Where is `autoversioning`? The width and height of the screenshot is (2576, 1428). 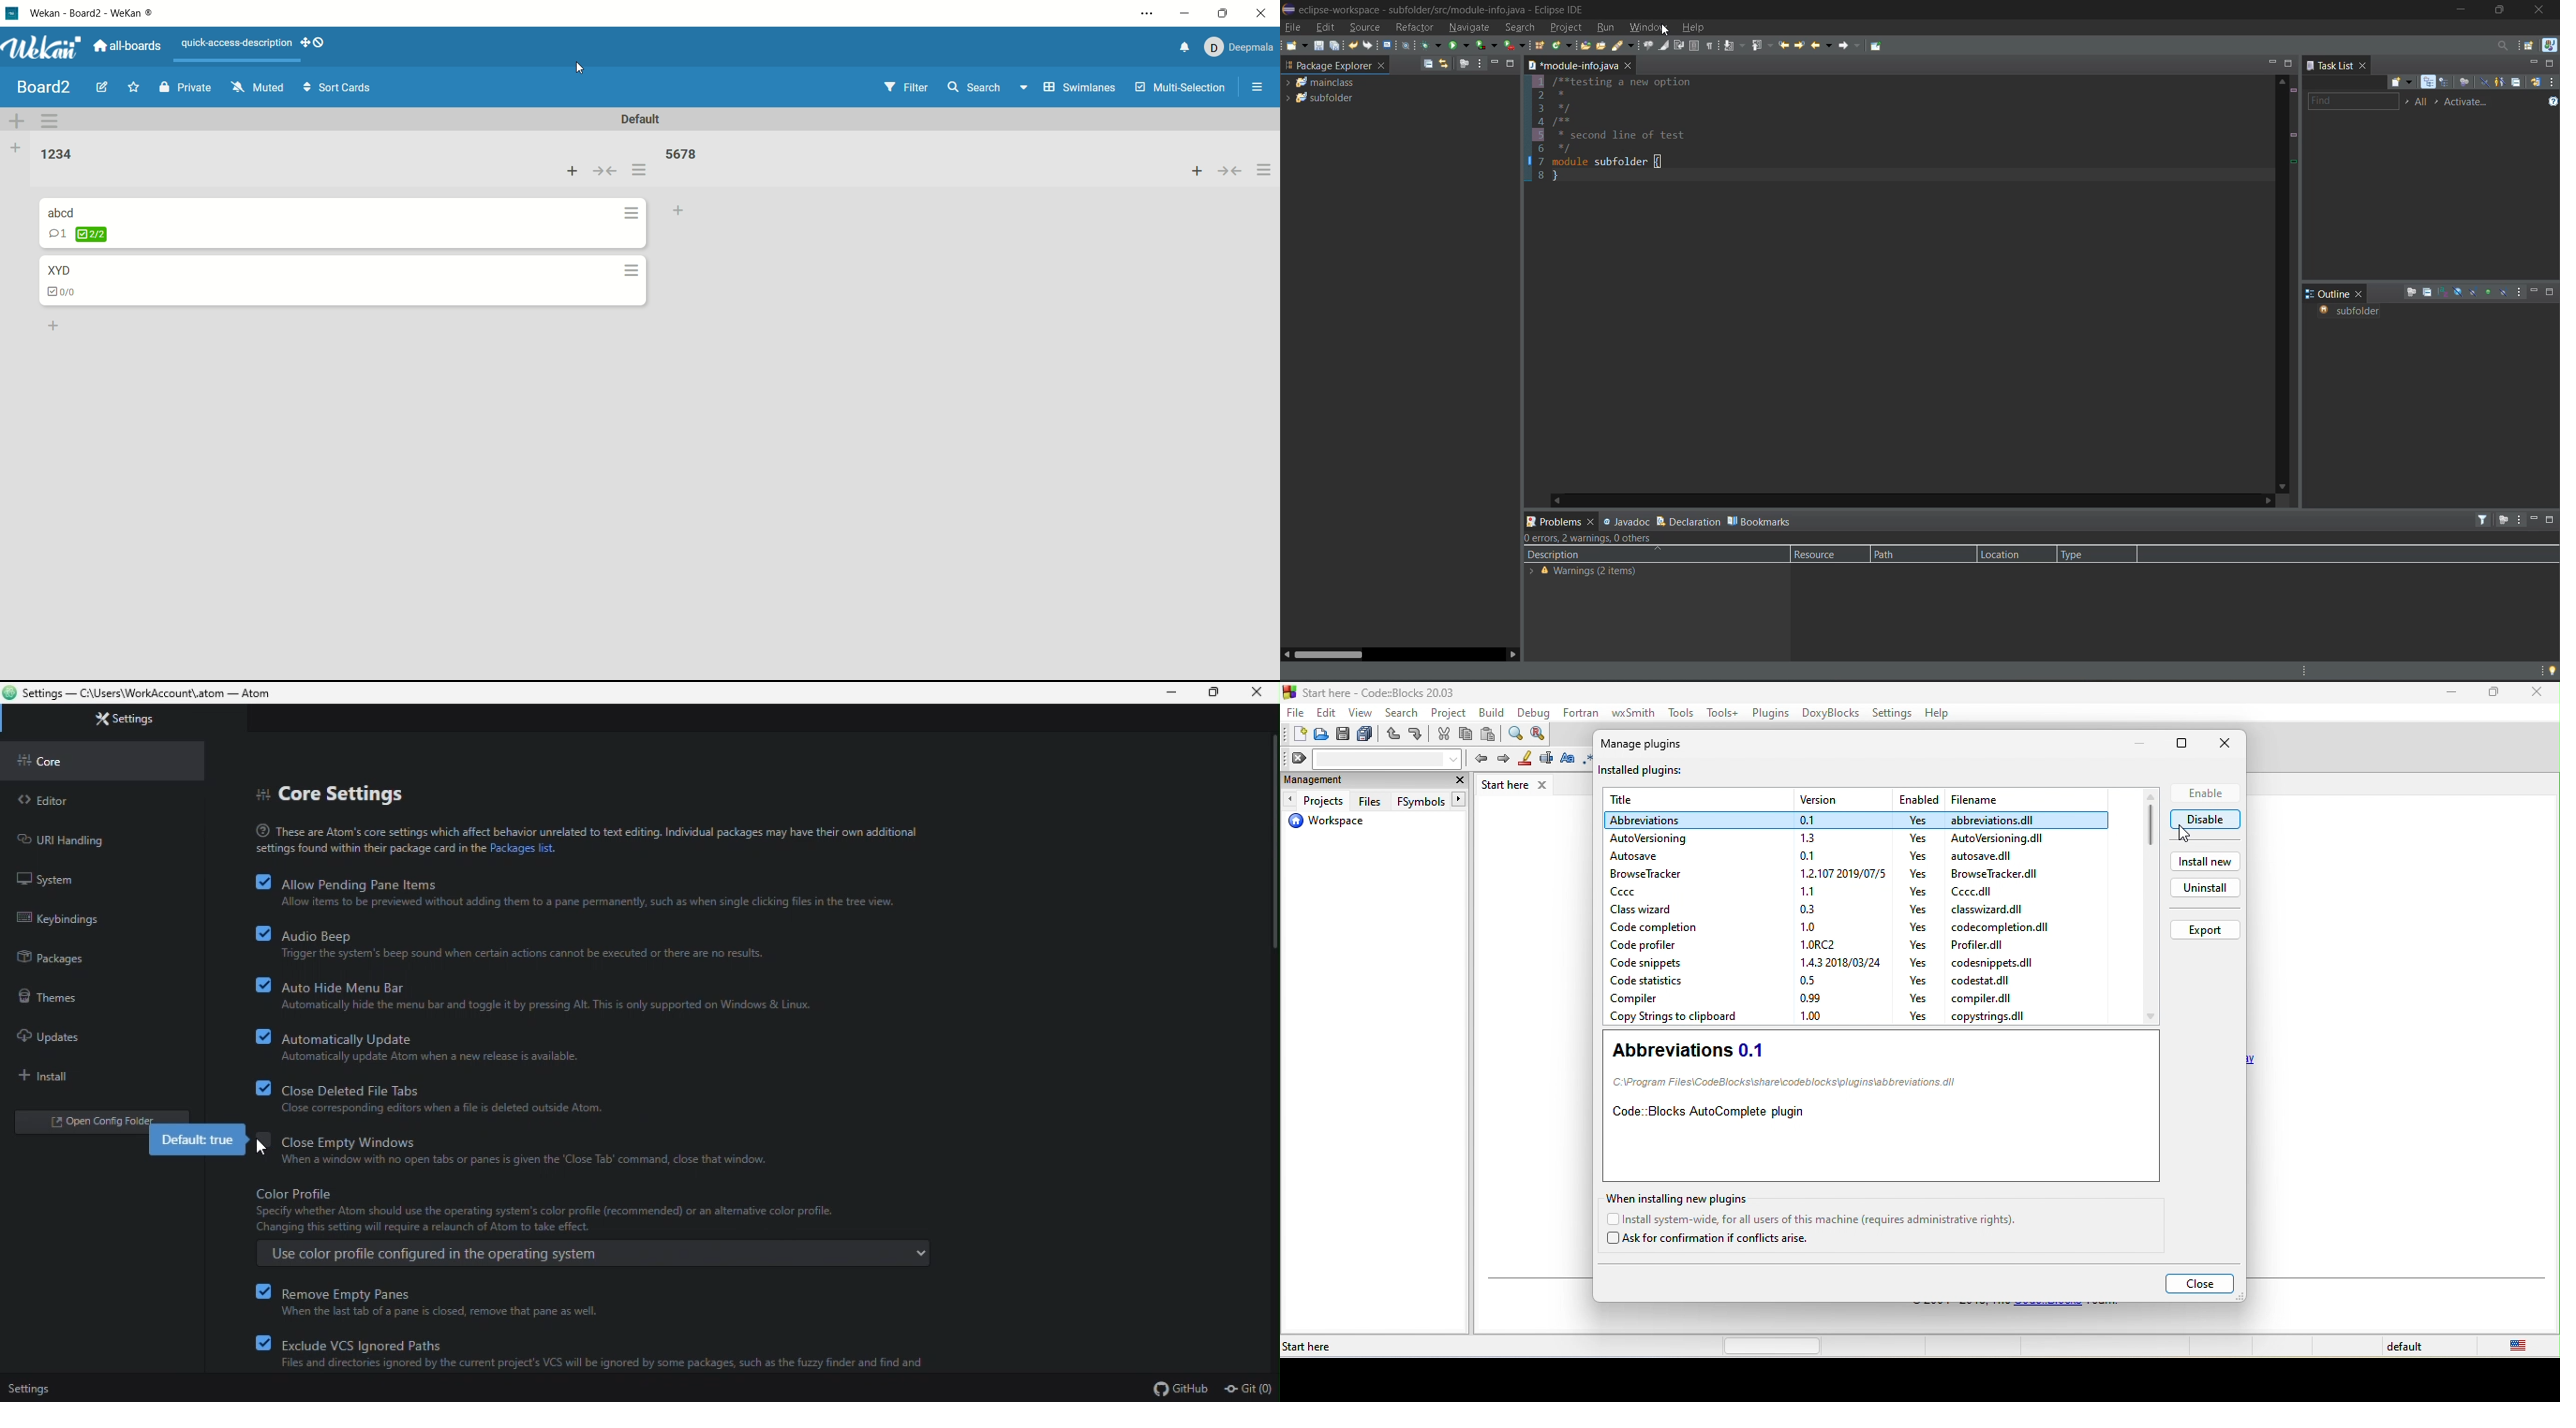
autoversioning is located at coordinates (1648, 840).